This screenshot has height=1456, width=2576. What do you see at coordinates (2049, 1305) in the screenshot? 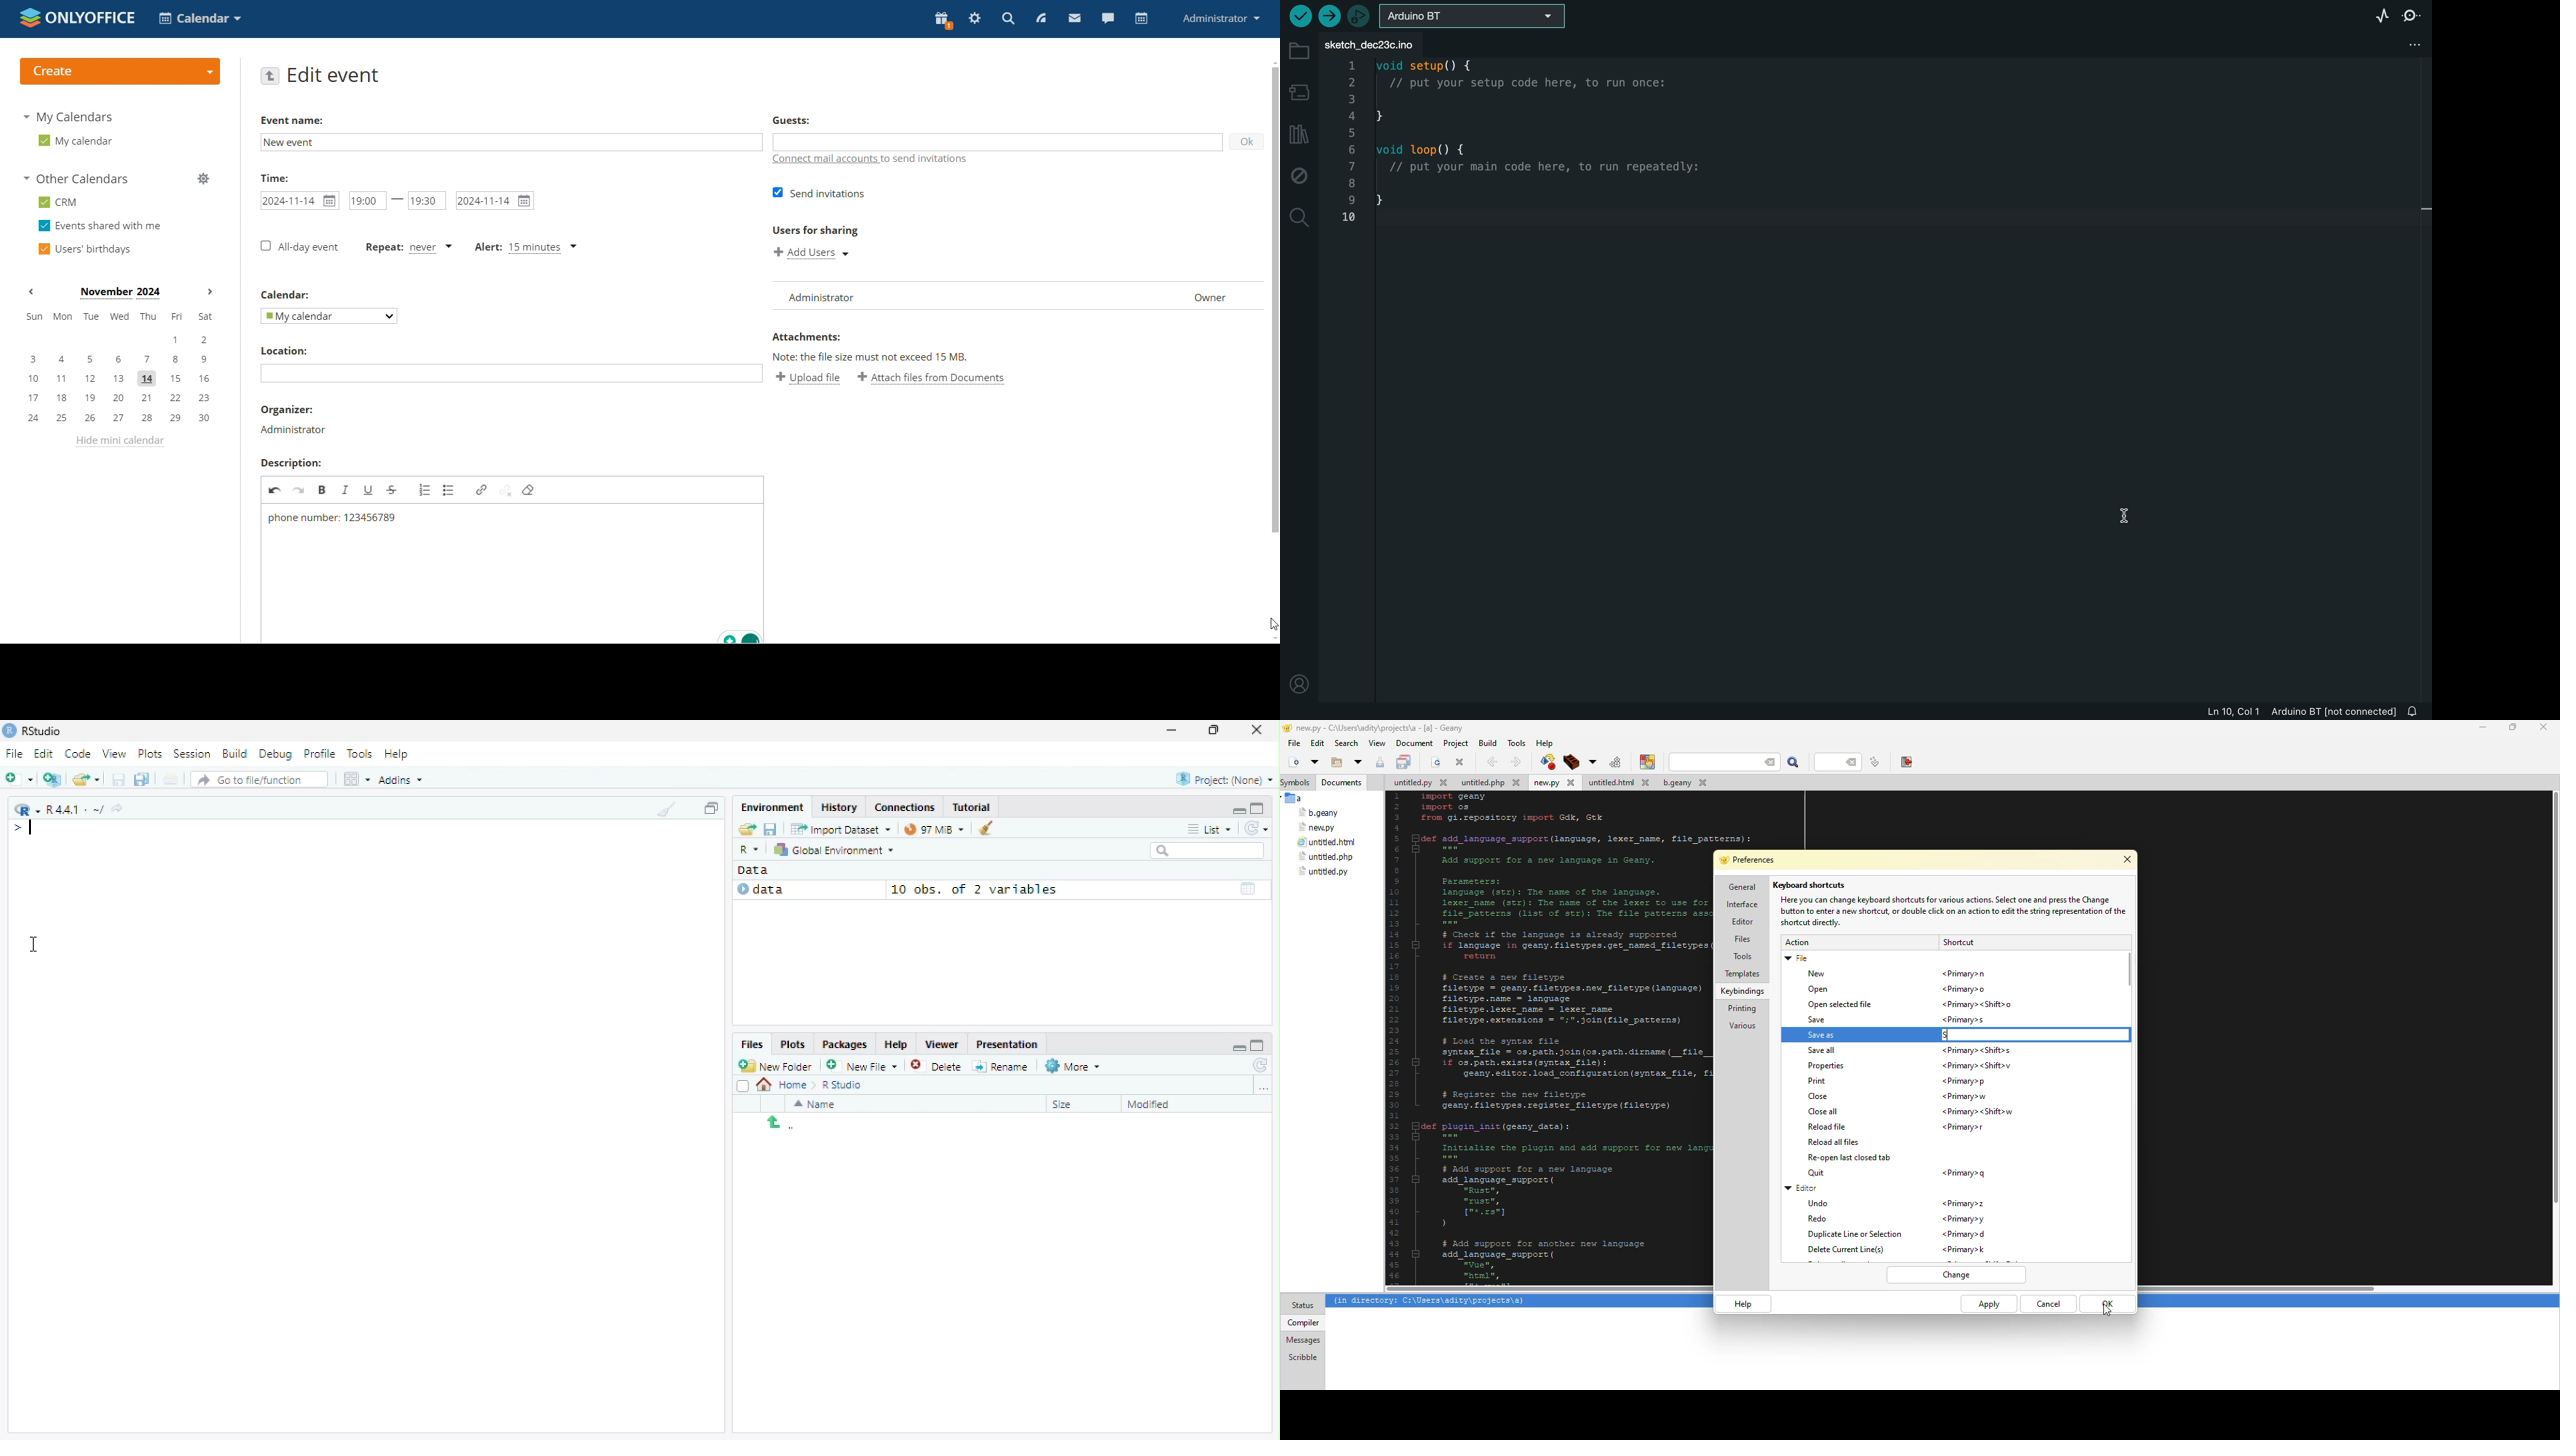
I see `cancel` at bounding box center [2049, 1305].